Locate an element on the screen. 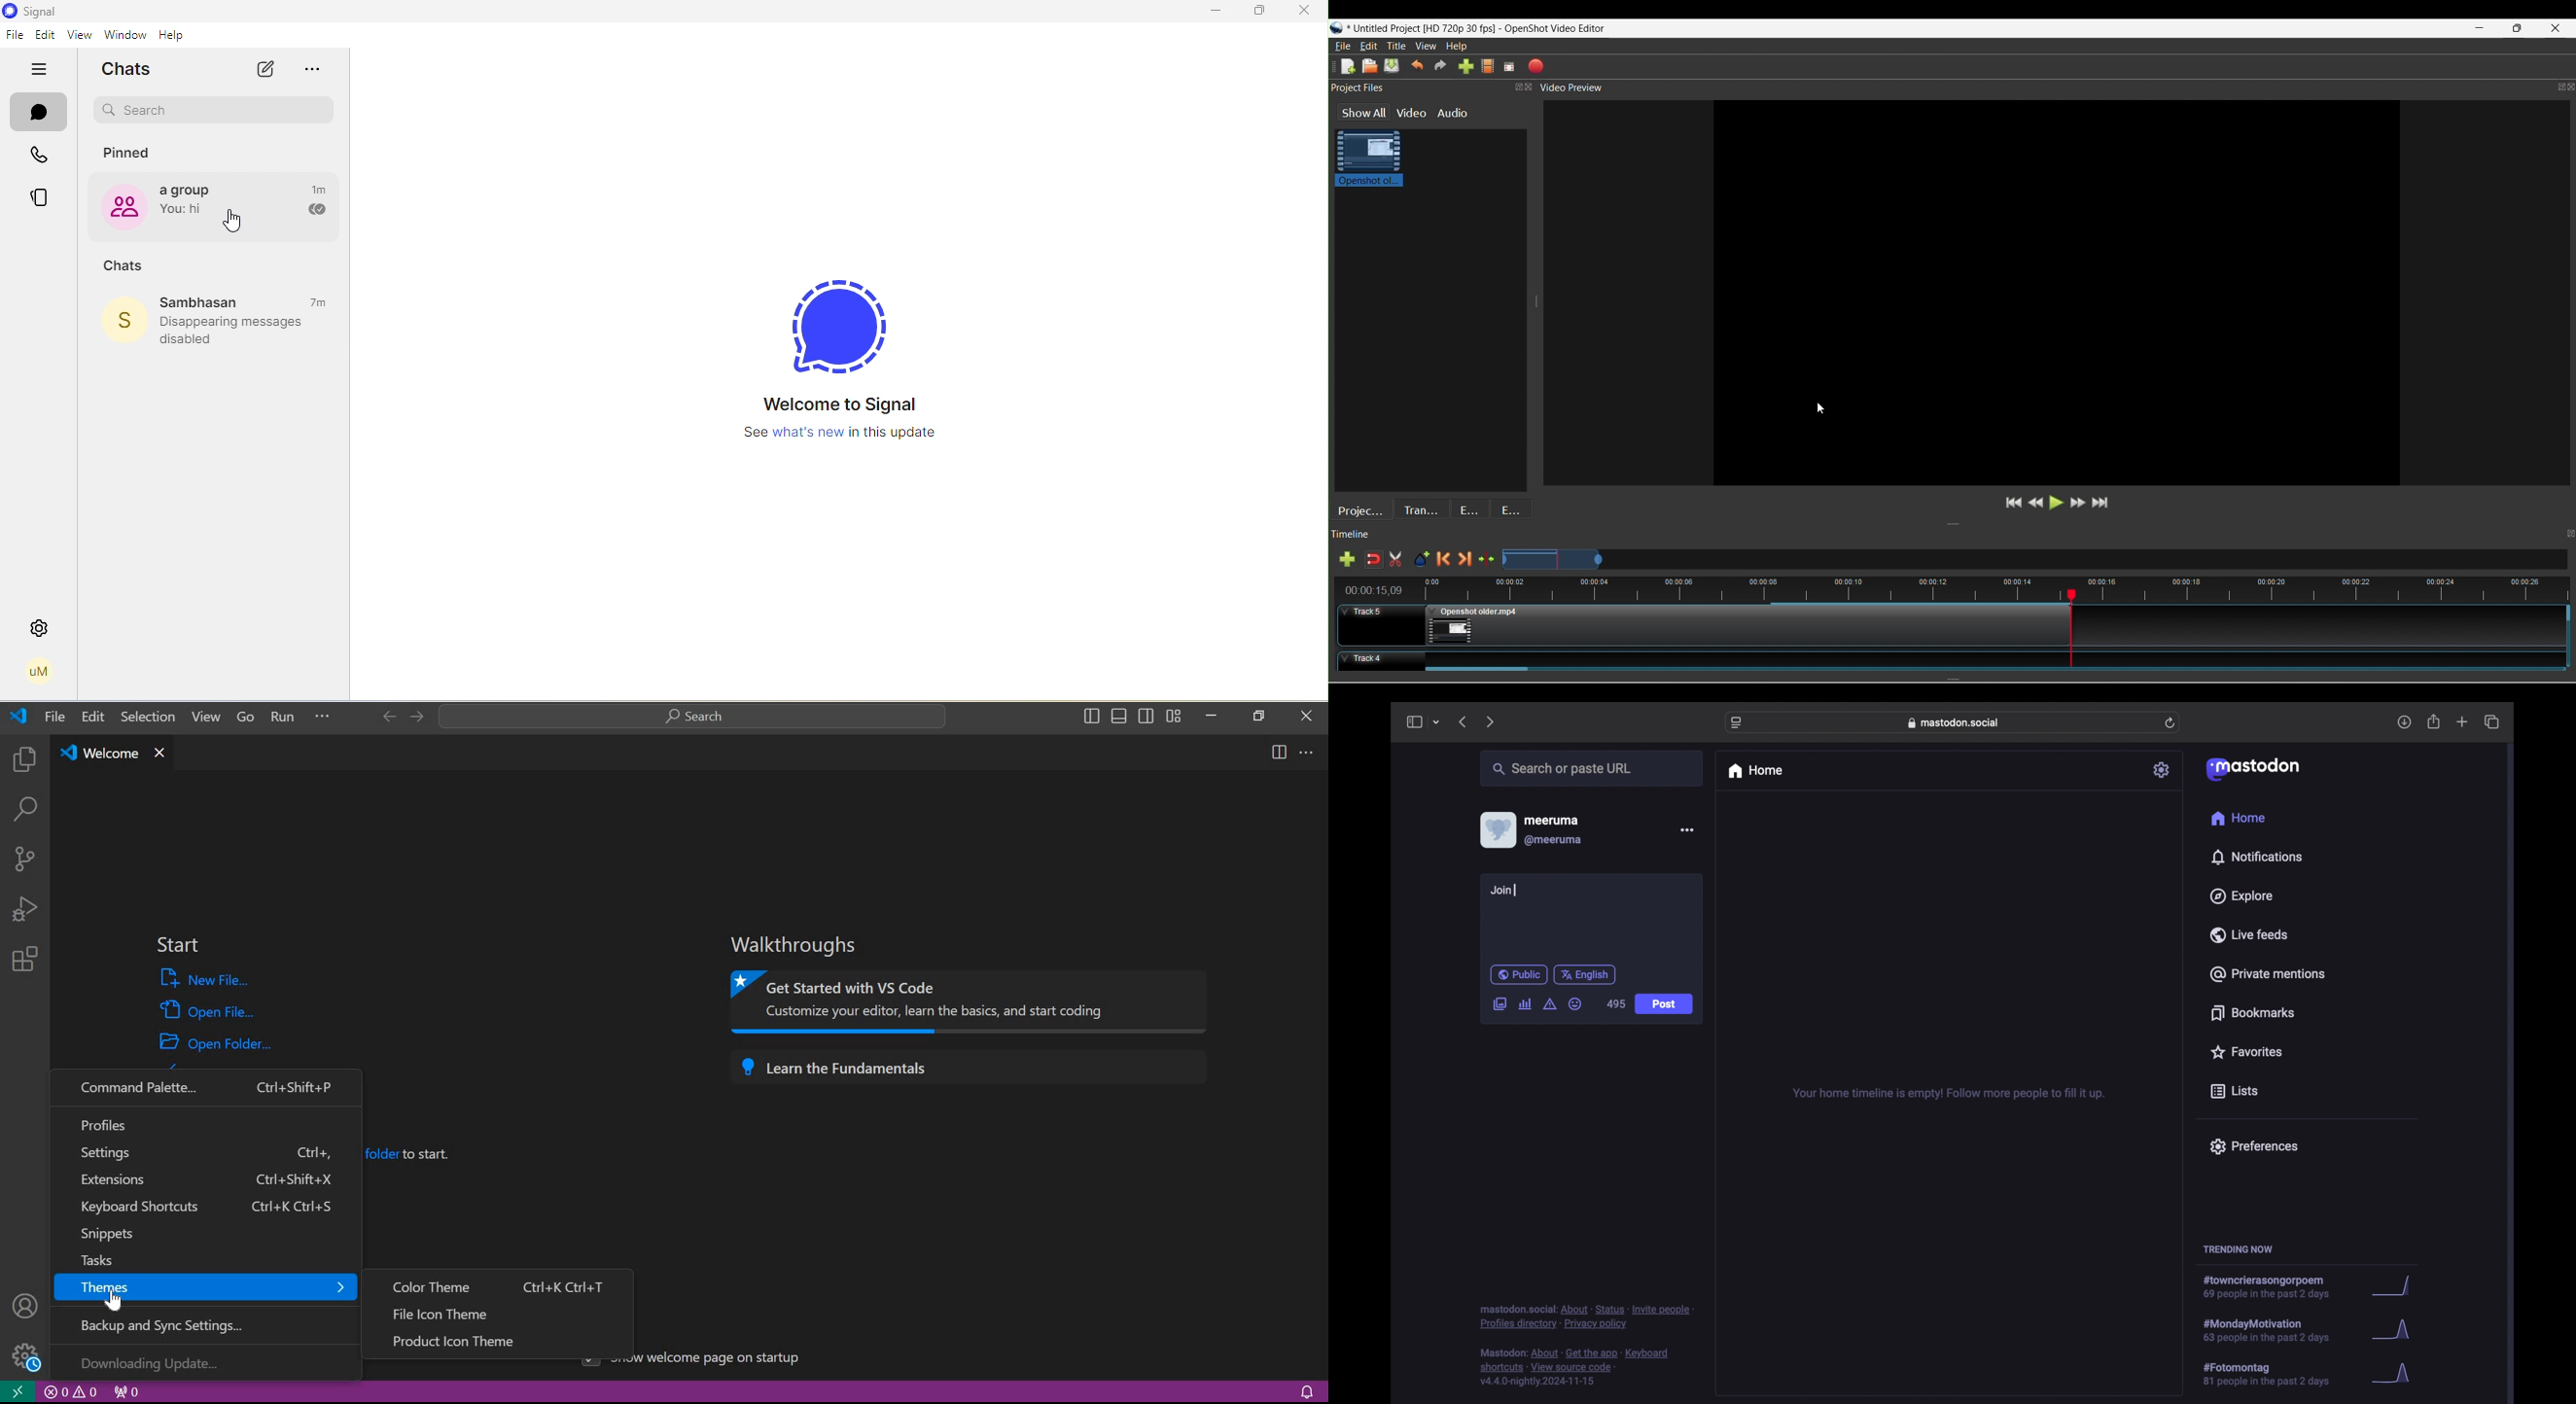 Image resolution: width=2576 pixels, height=1428 pixels. file Icon theme is located at coordinates (498, 1313).